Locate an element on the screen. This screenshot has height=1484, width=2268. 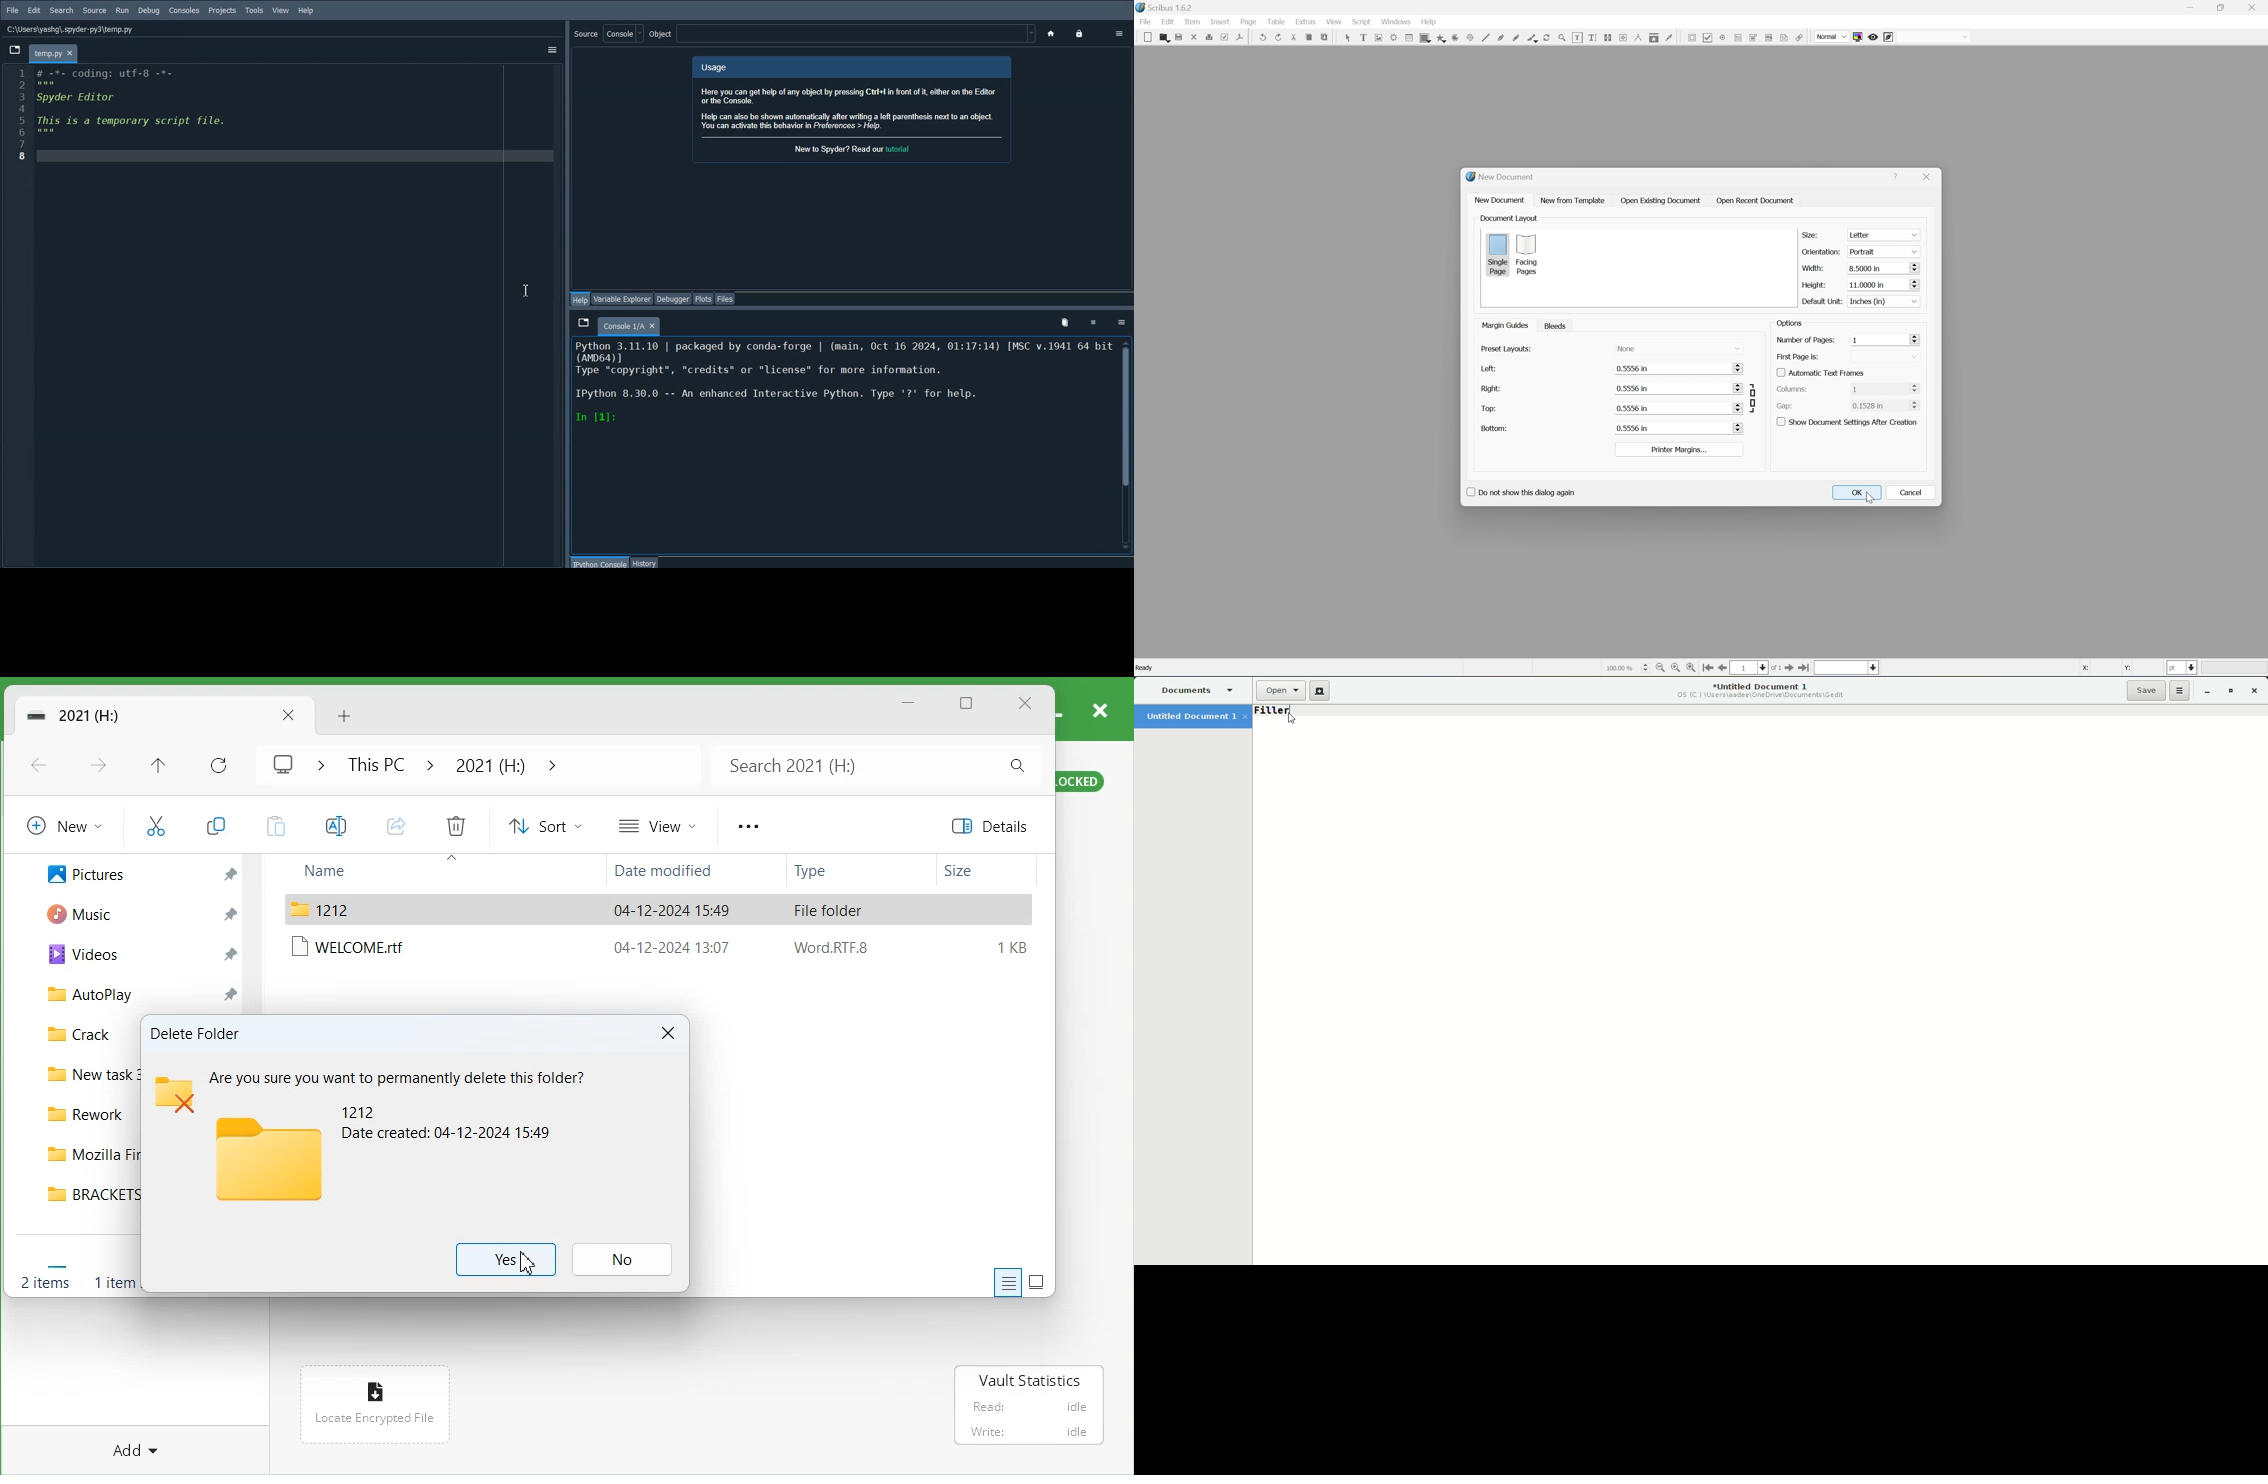
Edit is located at coordinates (34, 10).